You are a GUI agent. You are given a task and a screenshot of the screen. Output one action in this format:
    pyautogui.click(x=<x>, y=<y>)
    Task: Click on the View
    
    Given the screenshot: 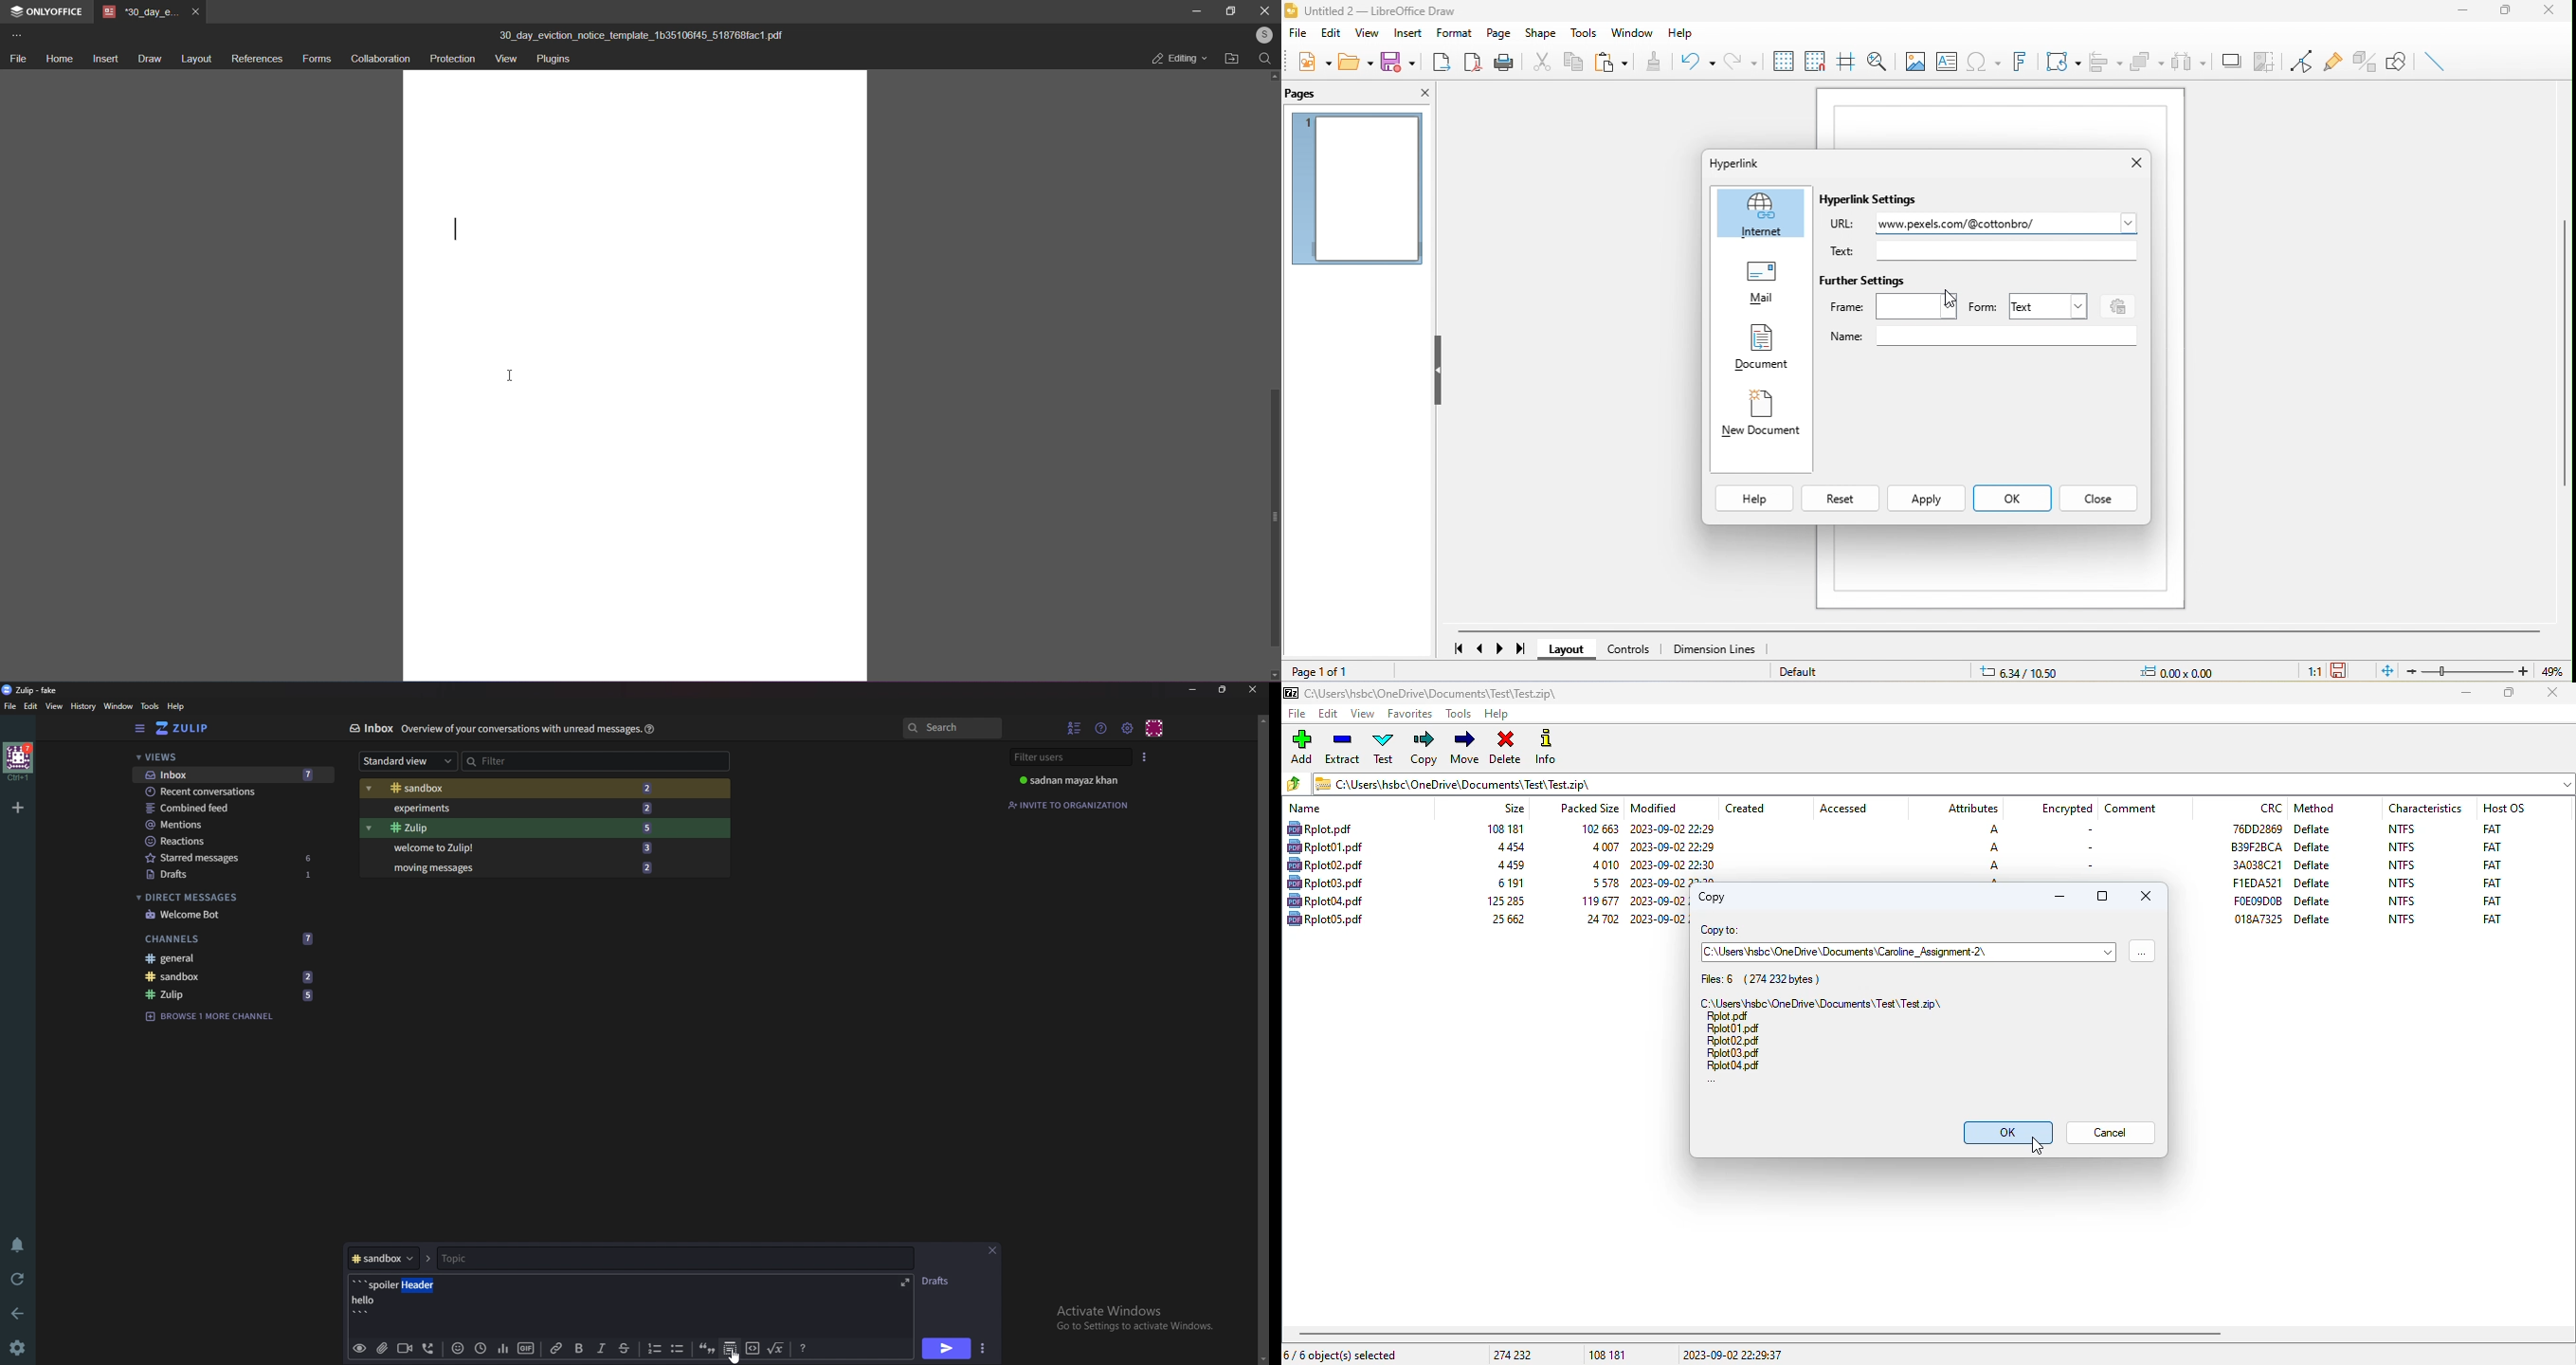 What is the action you would take?
    pyautogui.click(x=54, y=707)
    